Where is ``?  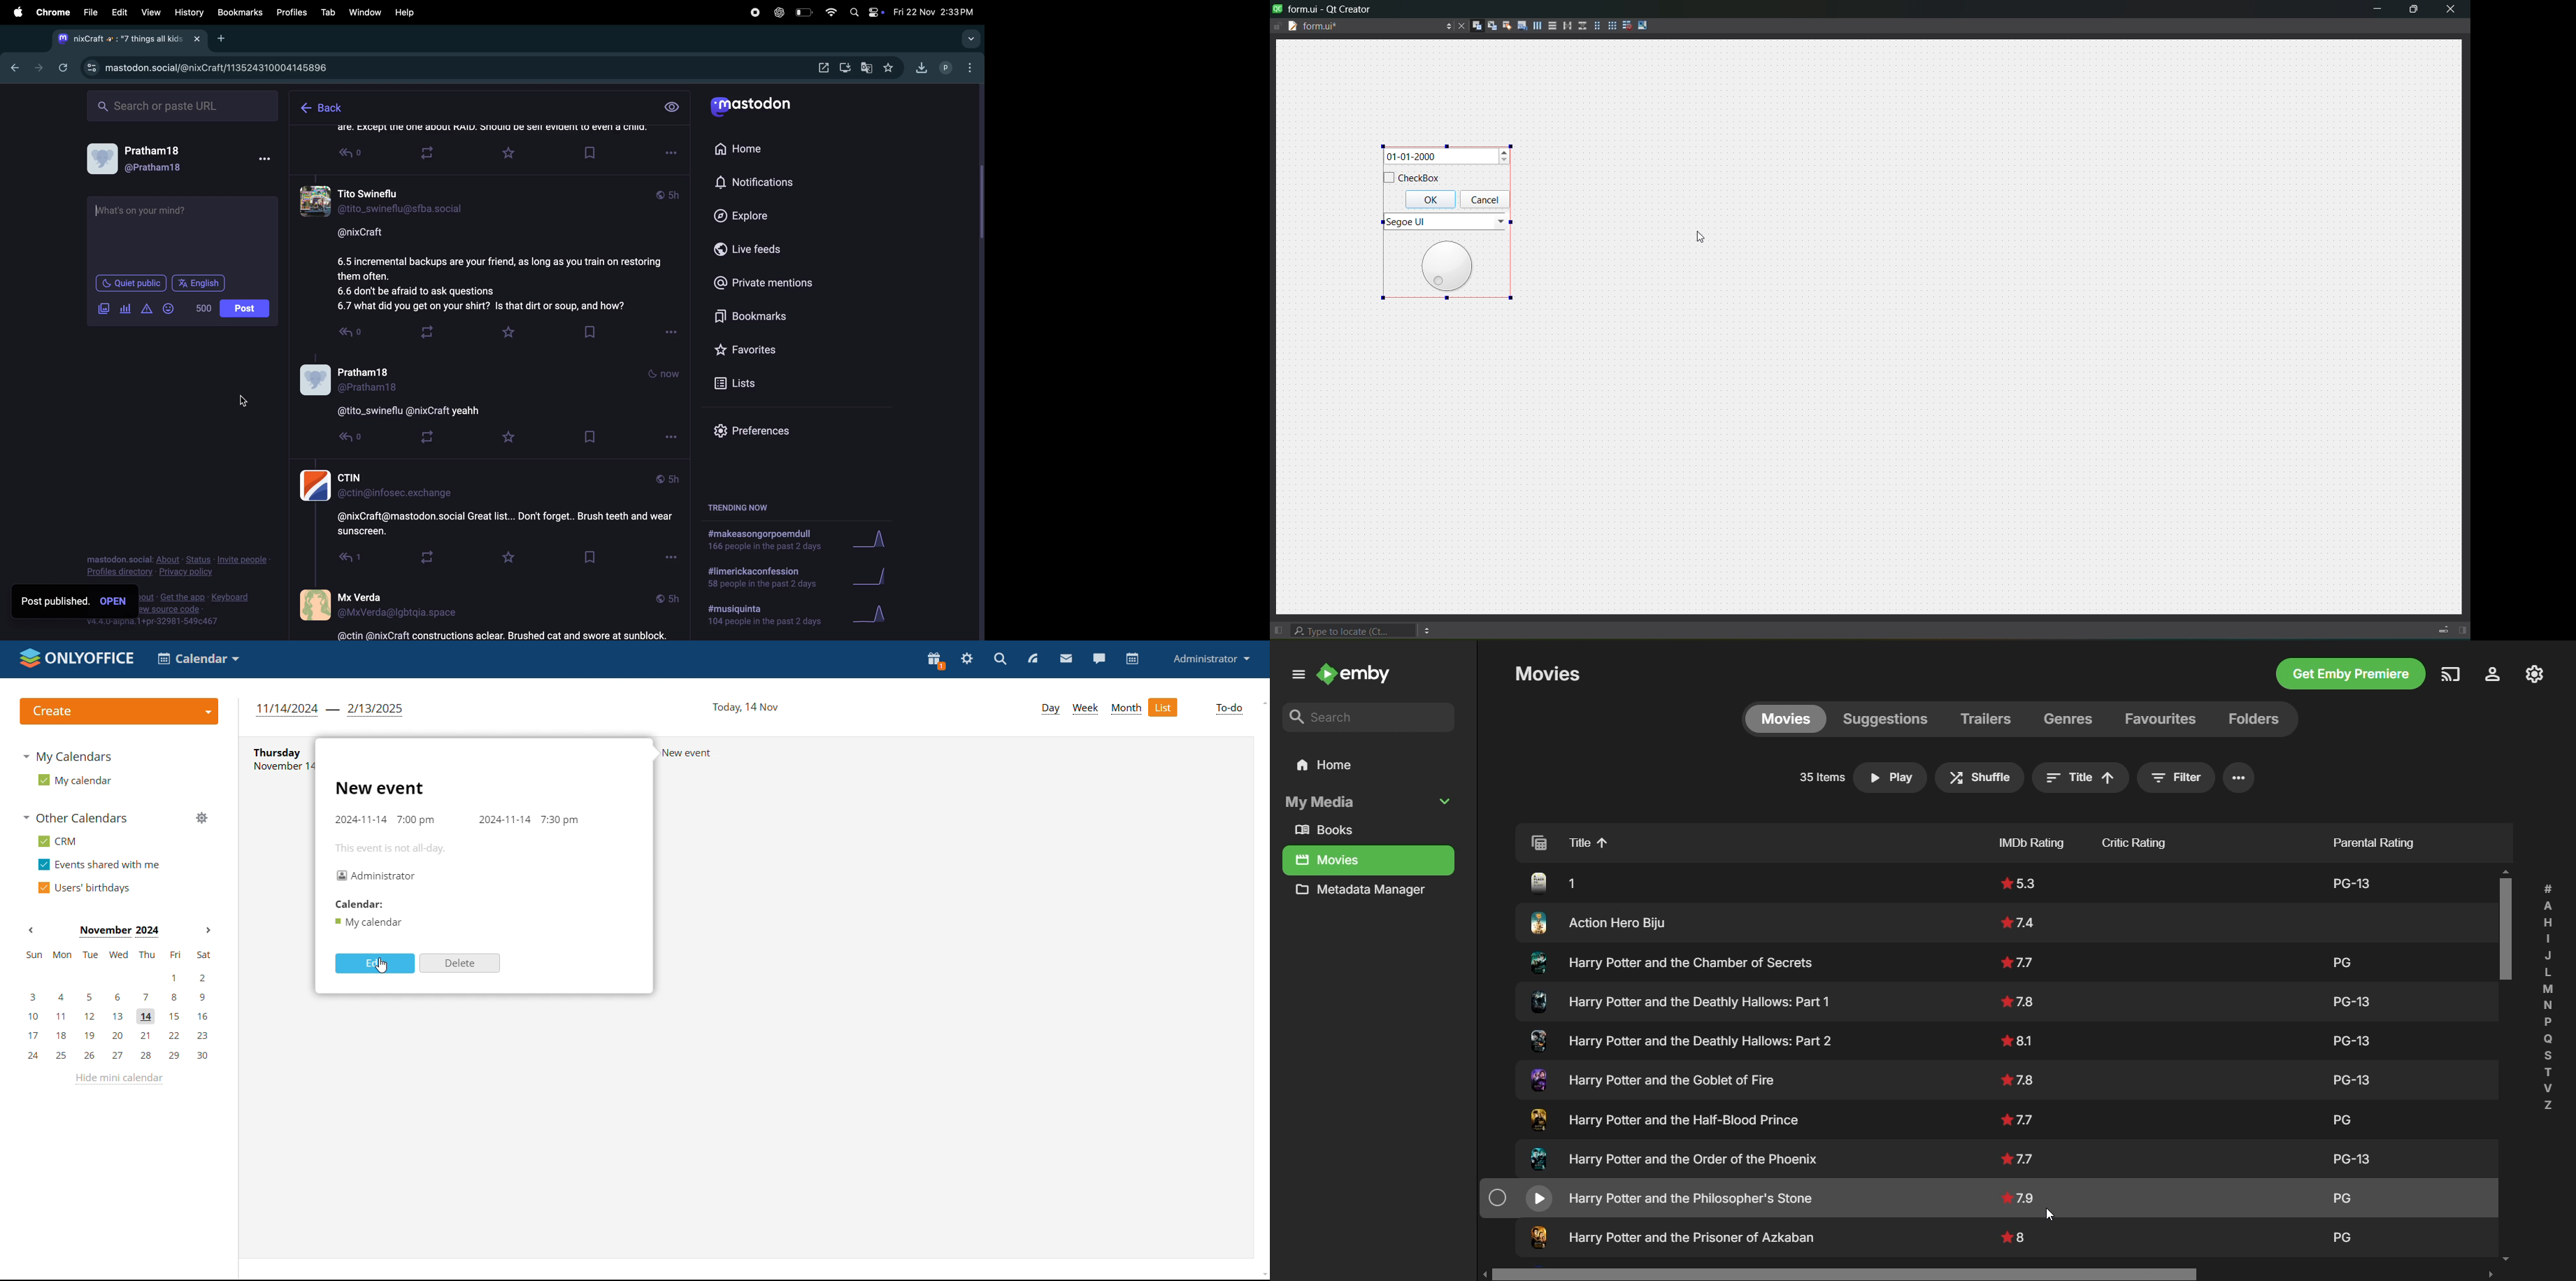
 is located at coordinates (1659, 961).